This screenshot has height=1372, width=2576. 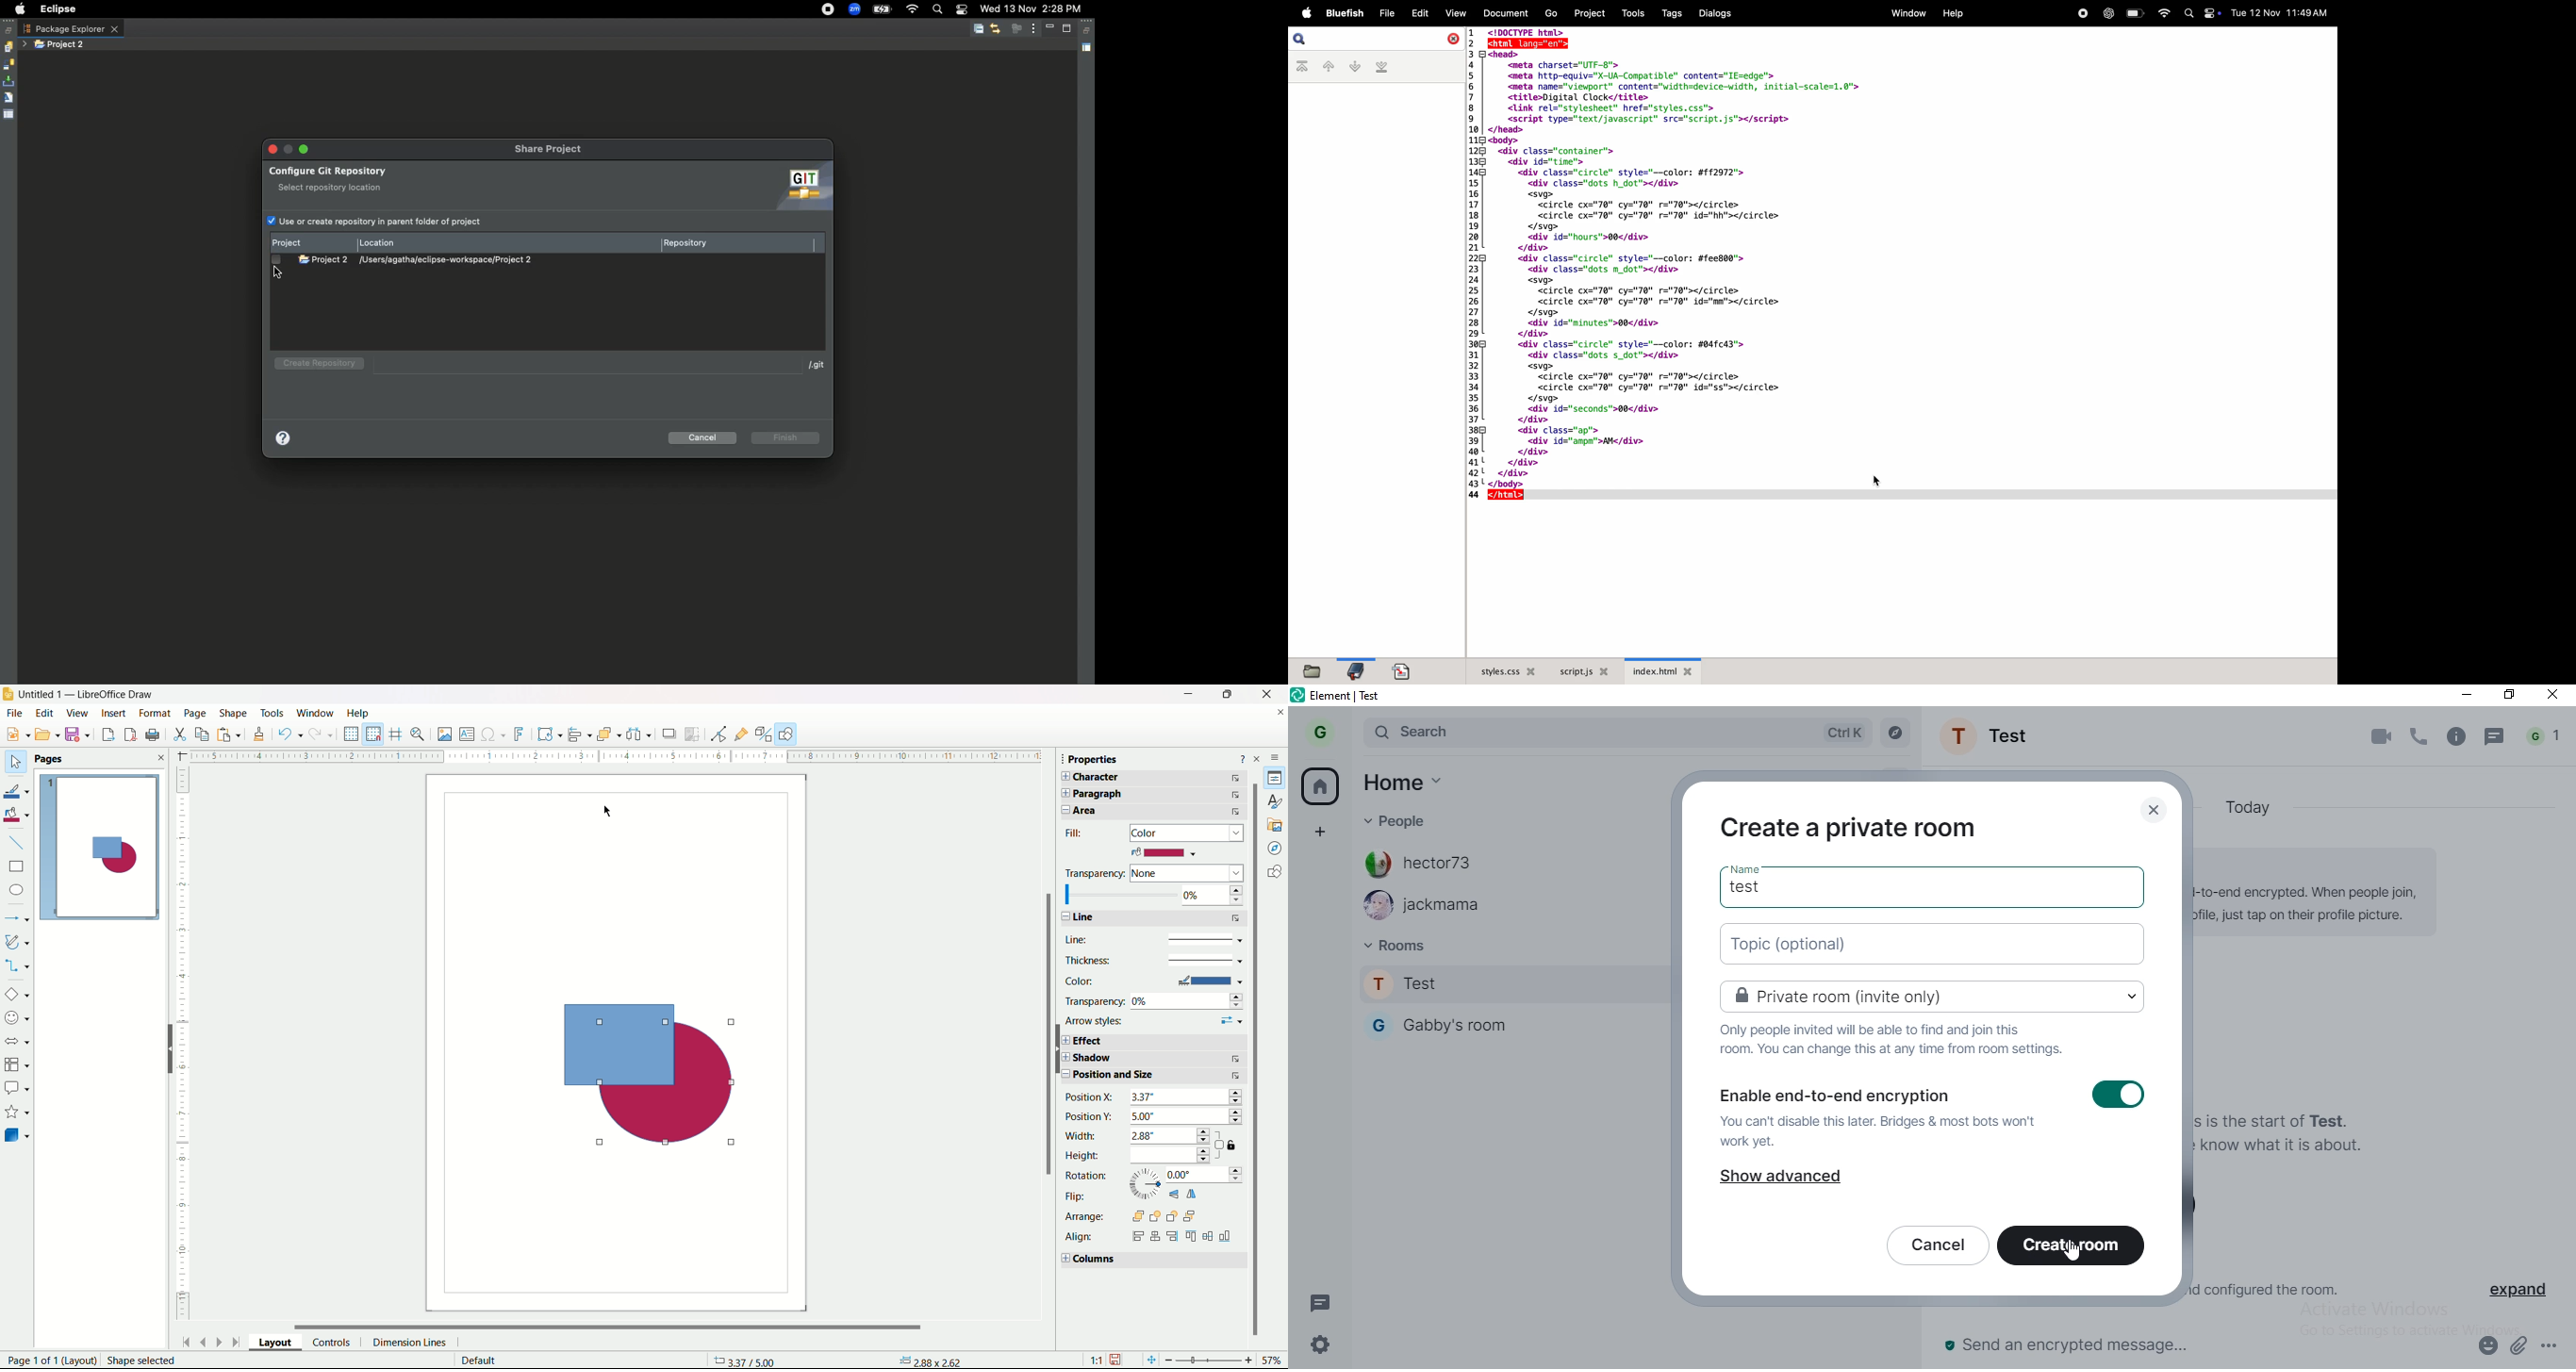 I want to click on line, so click(x=1150, y=939).